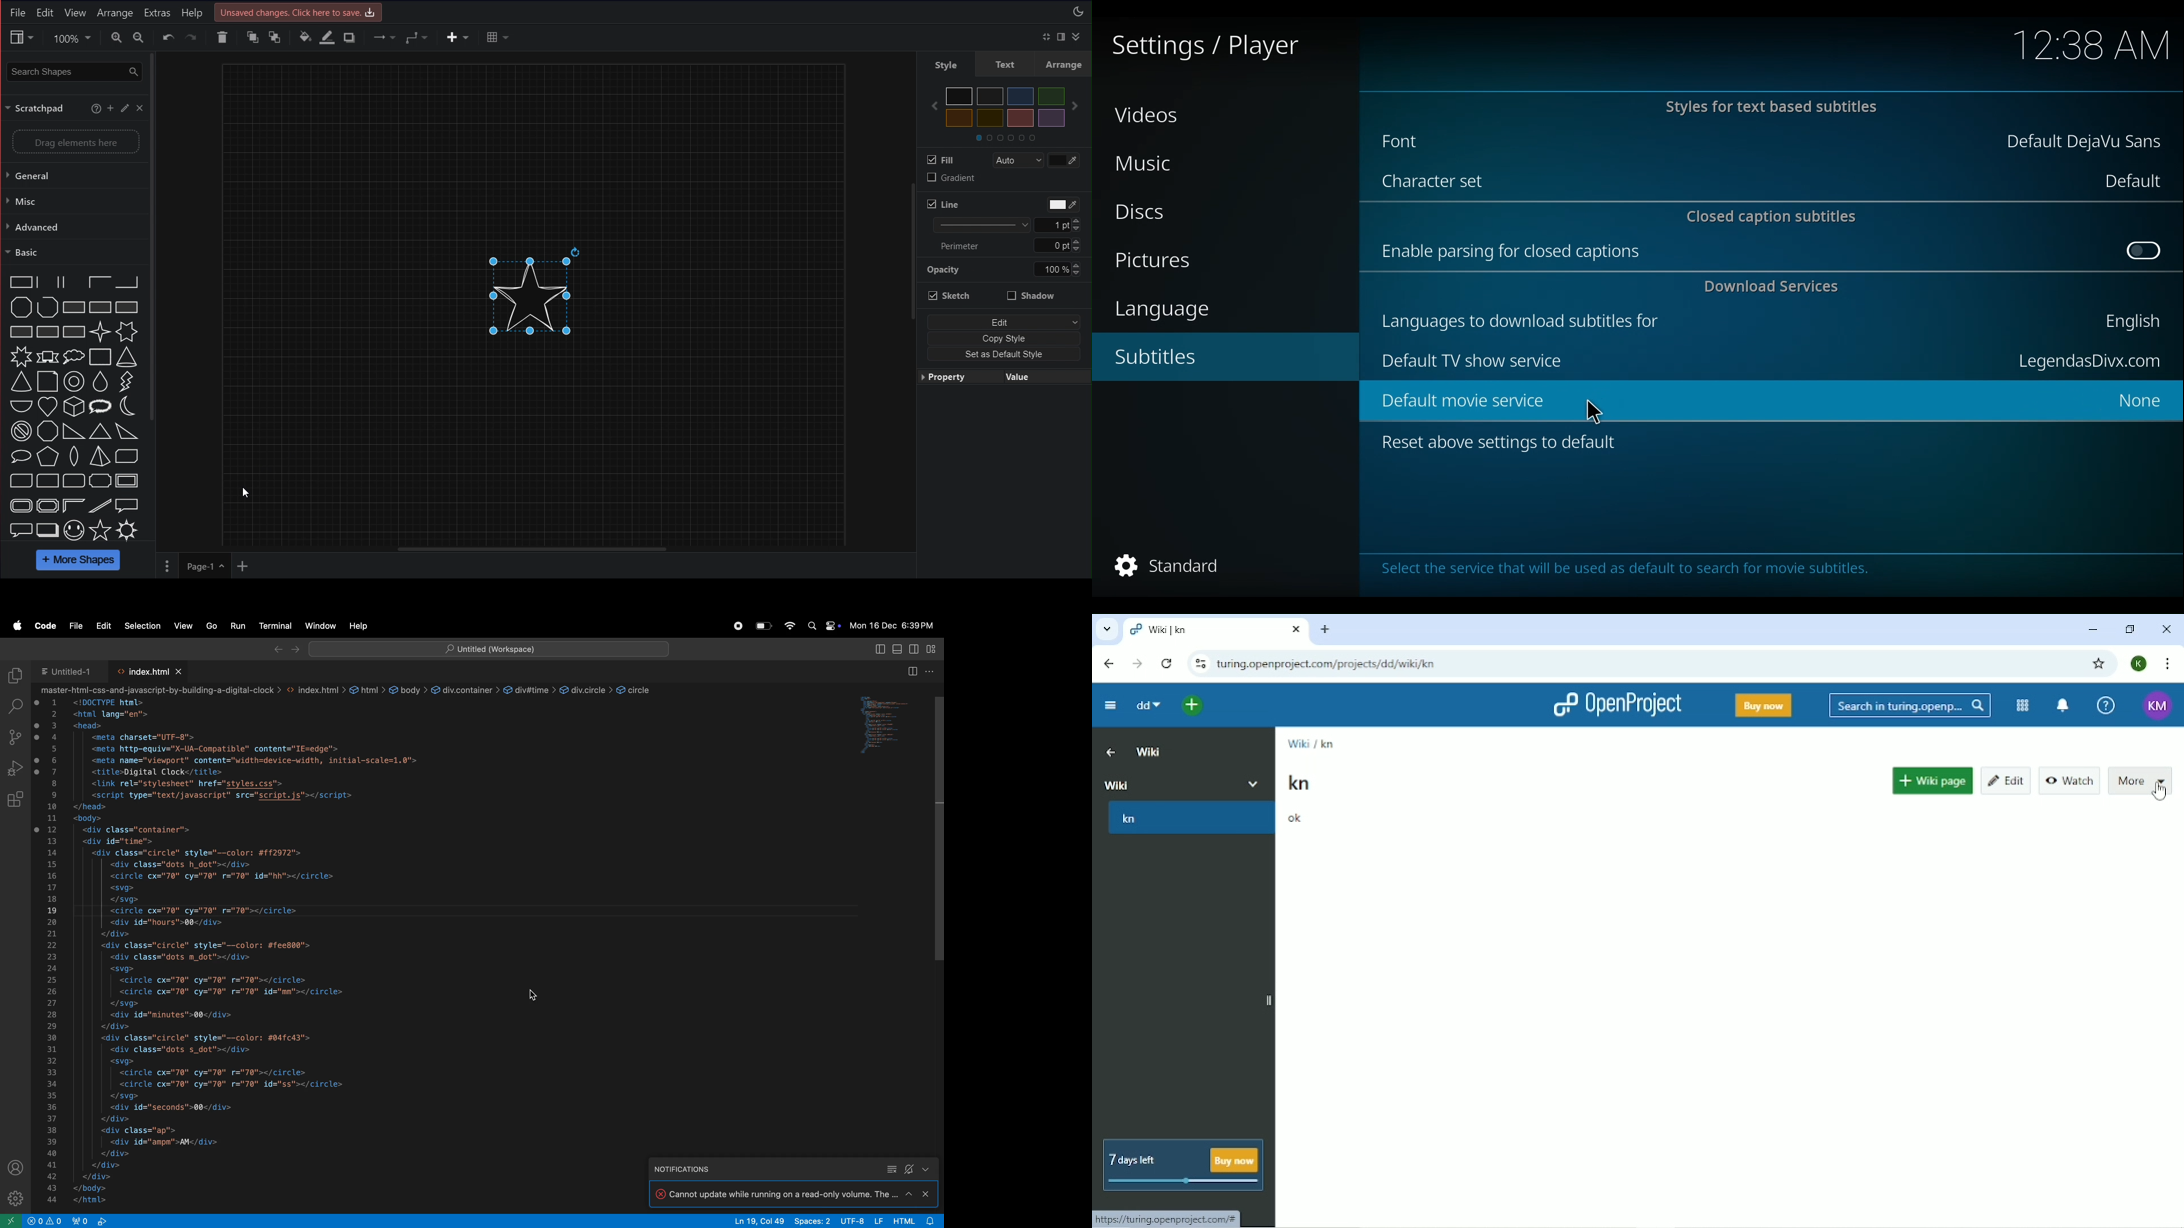  What do you see at coordinates (384, 37) in the screenshot?
I see `Connection` at bounding box center [384, 37].